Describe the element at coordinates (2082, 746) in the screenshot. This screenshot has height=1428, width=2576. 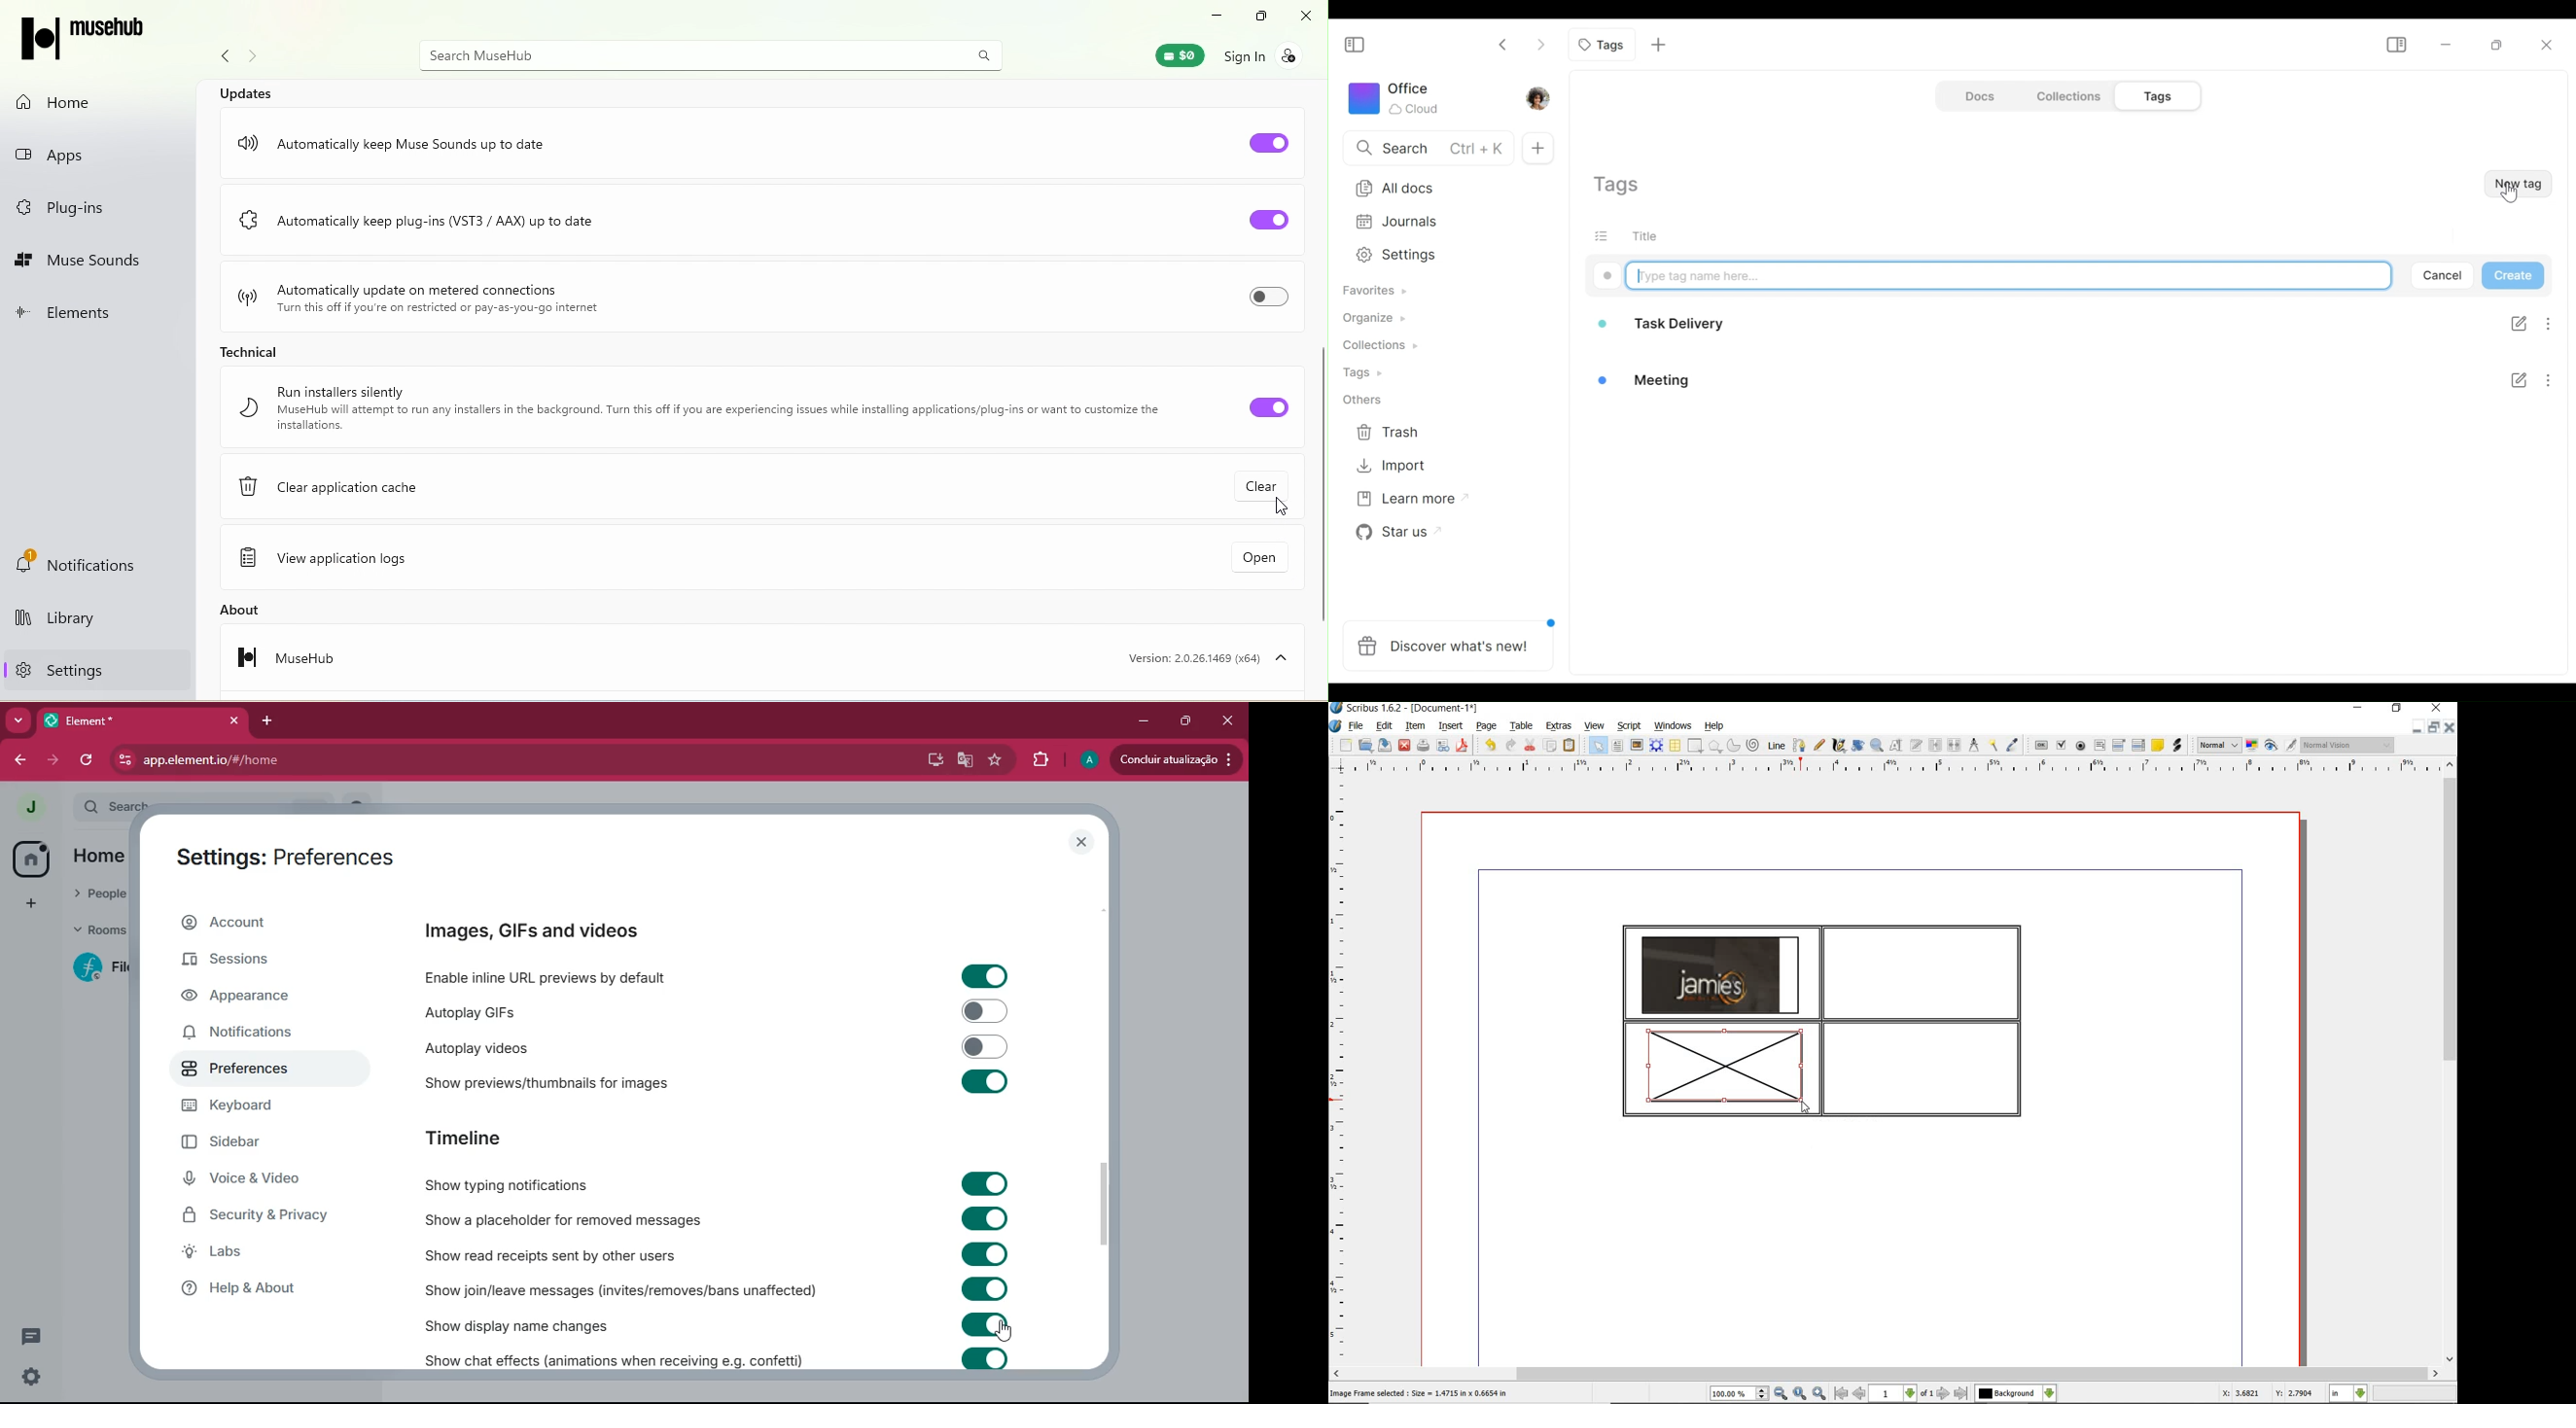
I see `pdf radio box` at that location.